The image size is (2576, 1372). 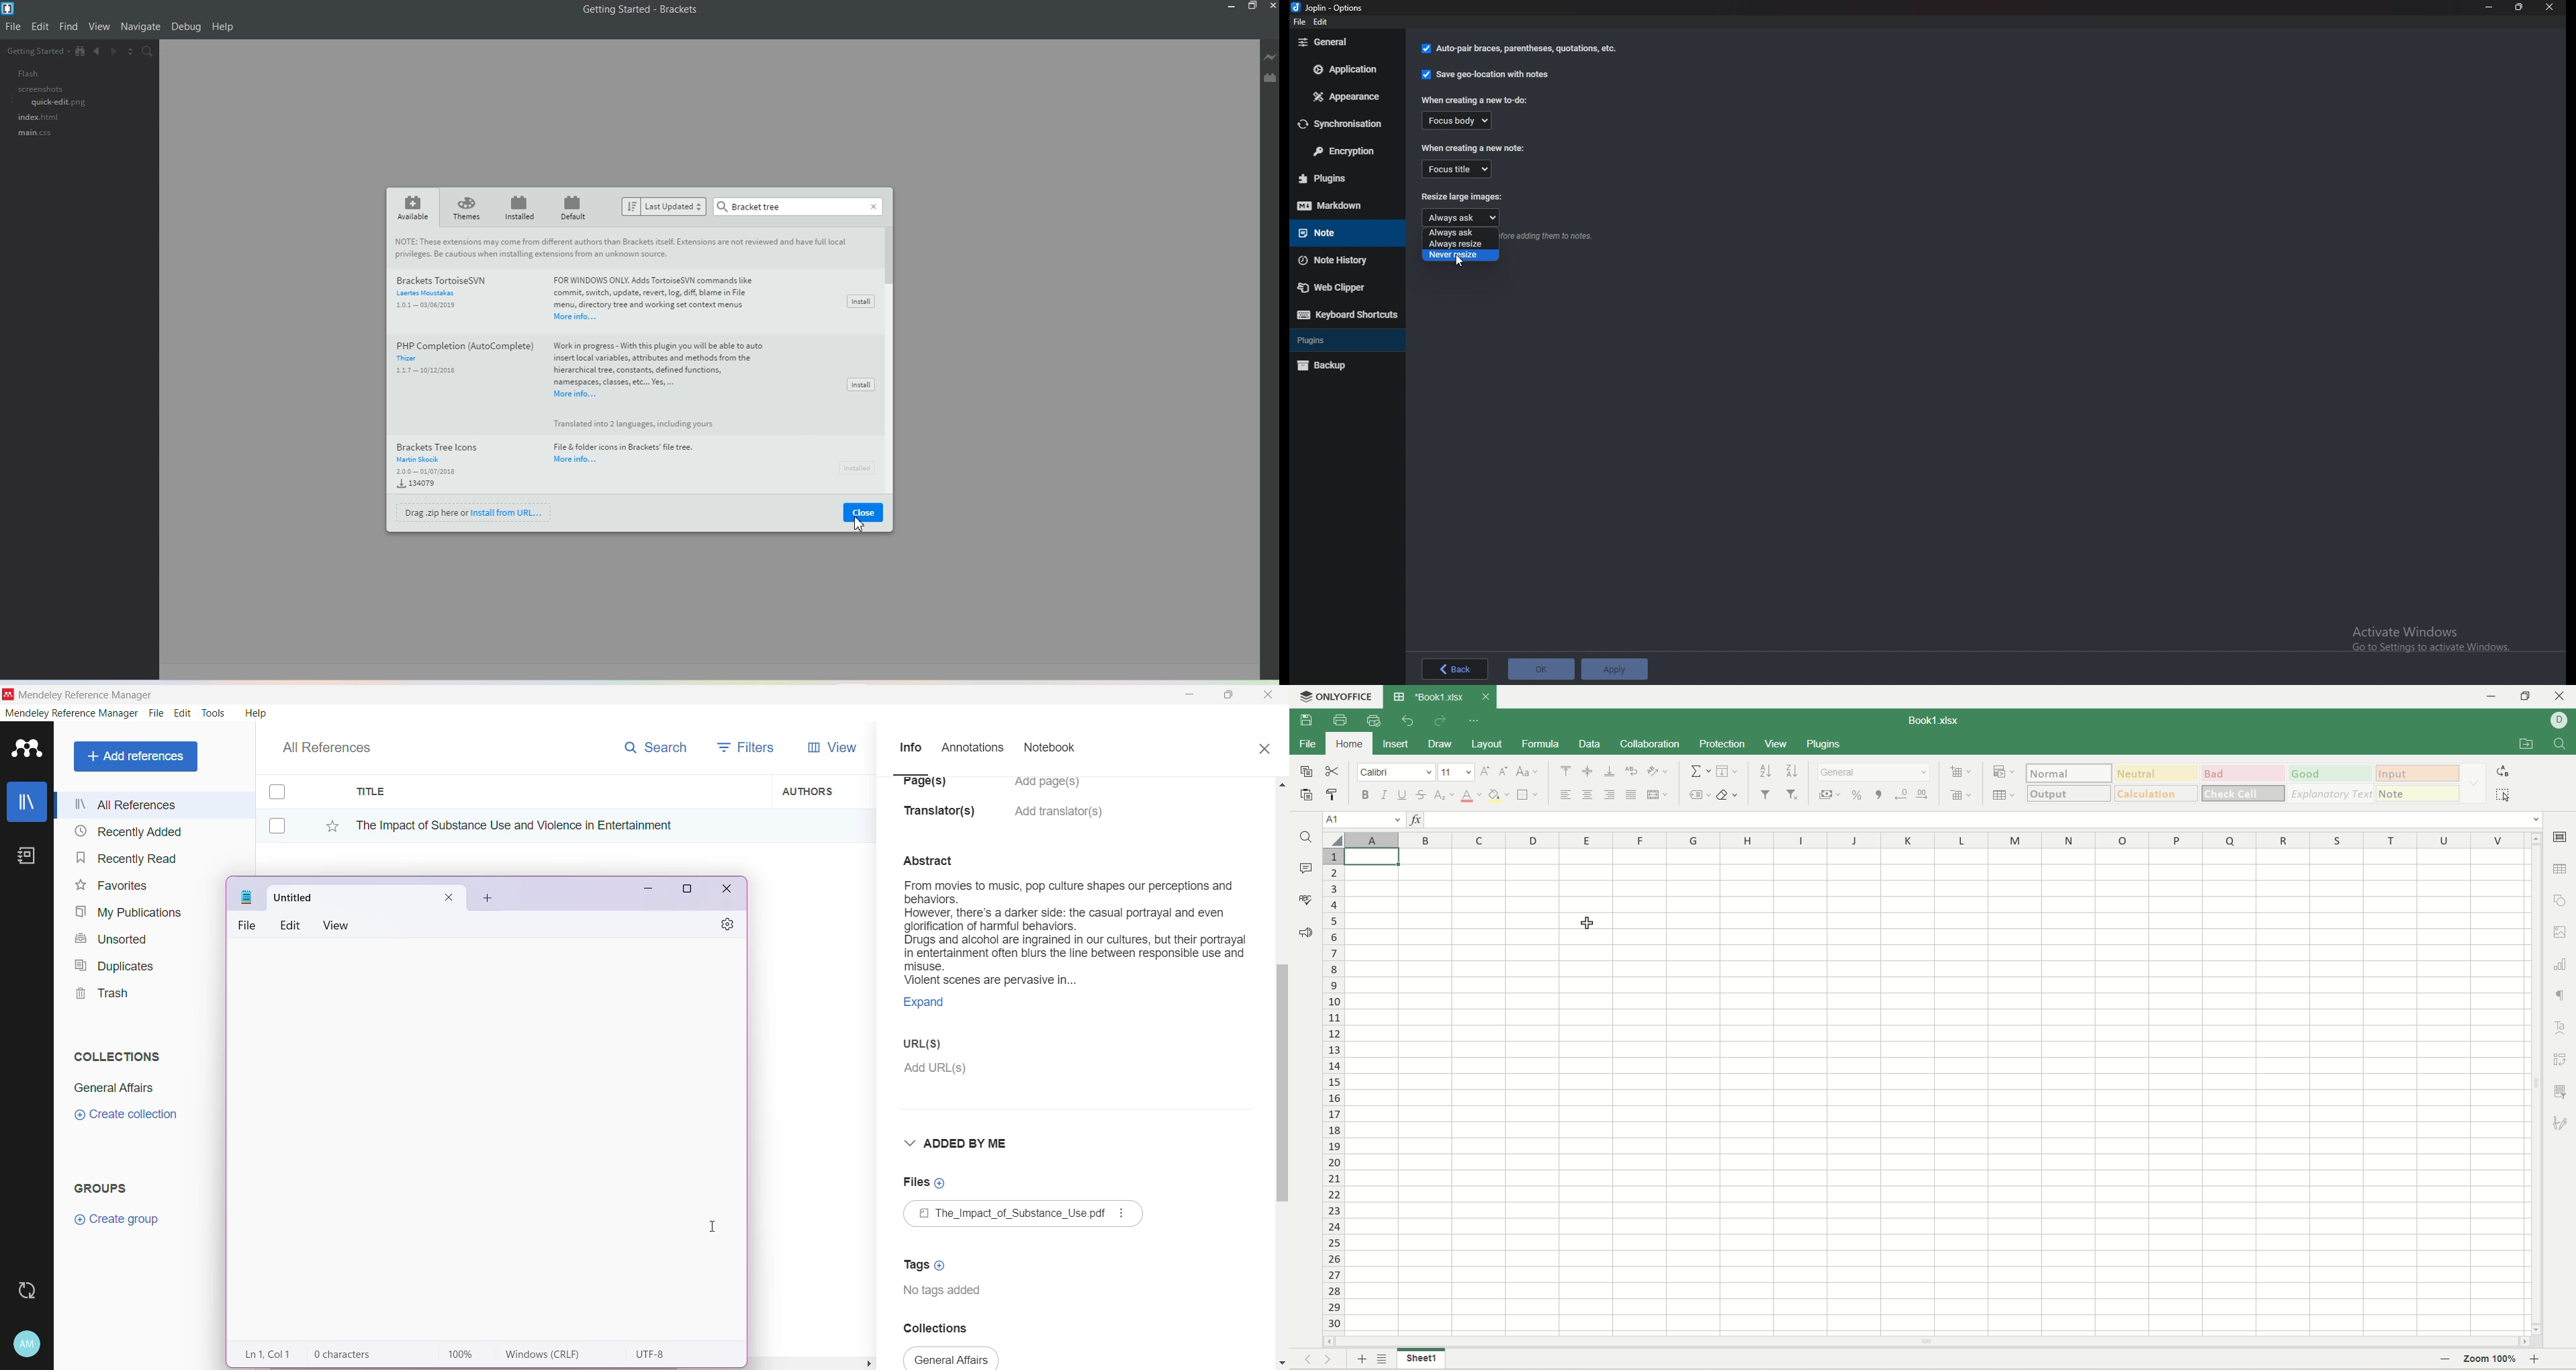 What do you see at coordinates (1269, 696) in the screenshot?
I see `Close` at bounding box center [1269, 696].